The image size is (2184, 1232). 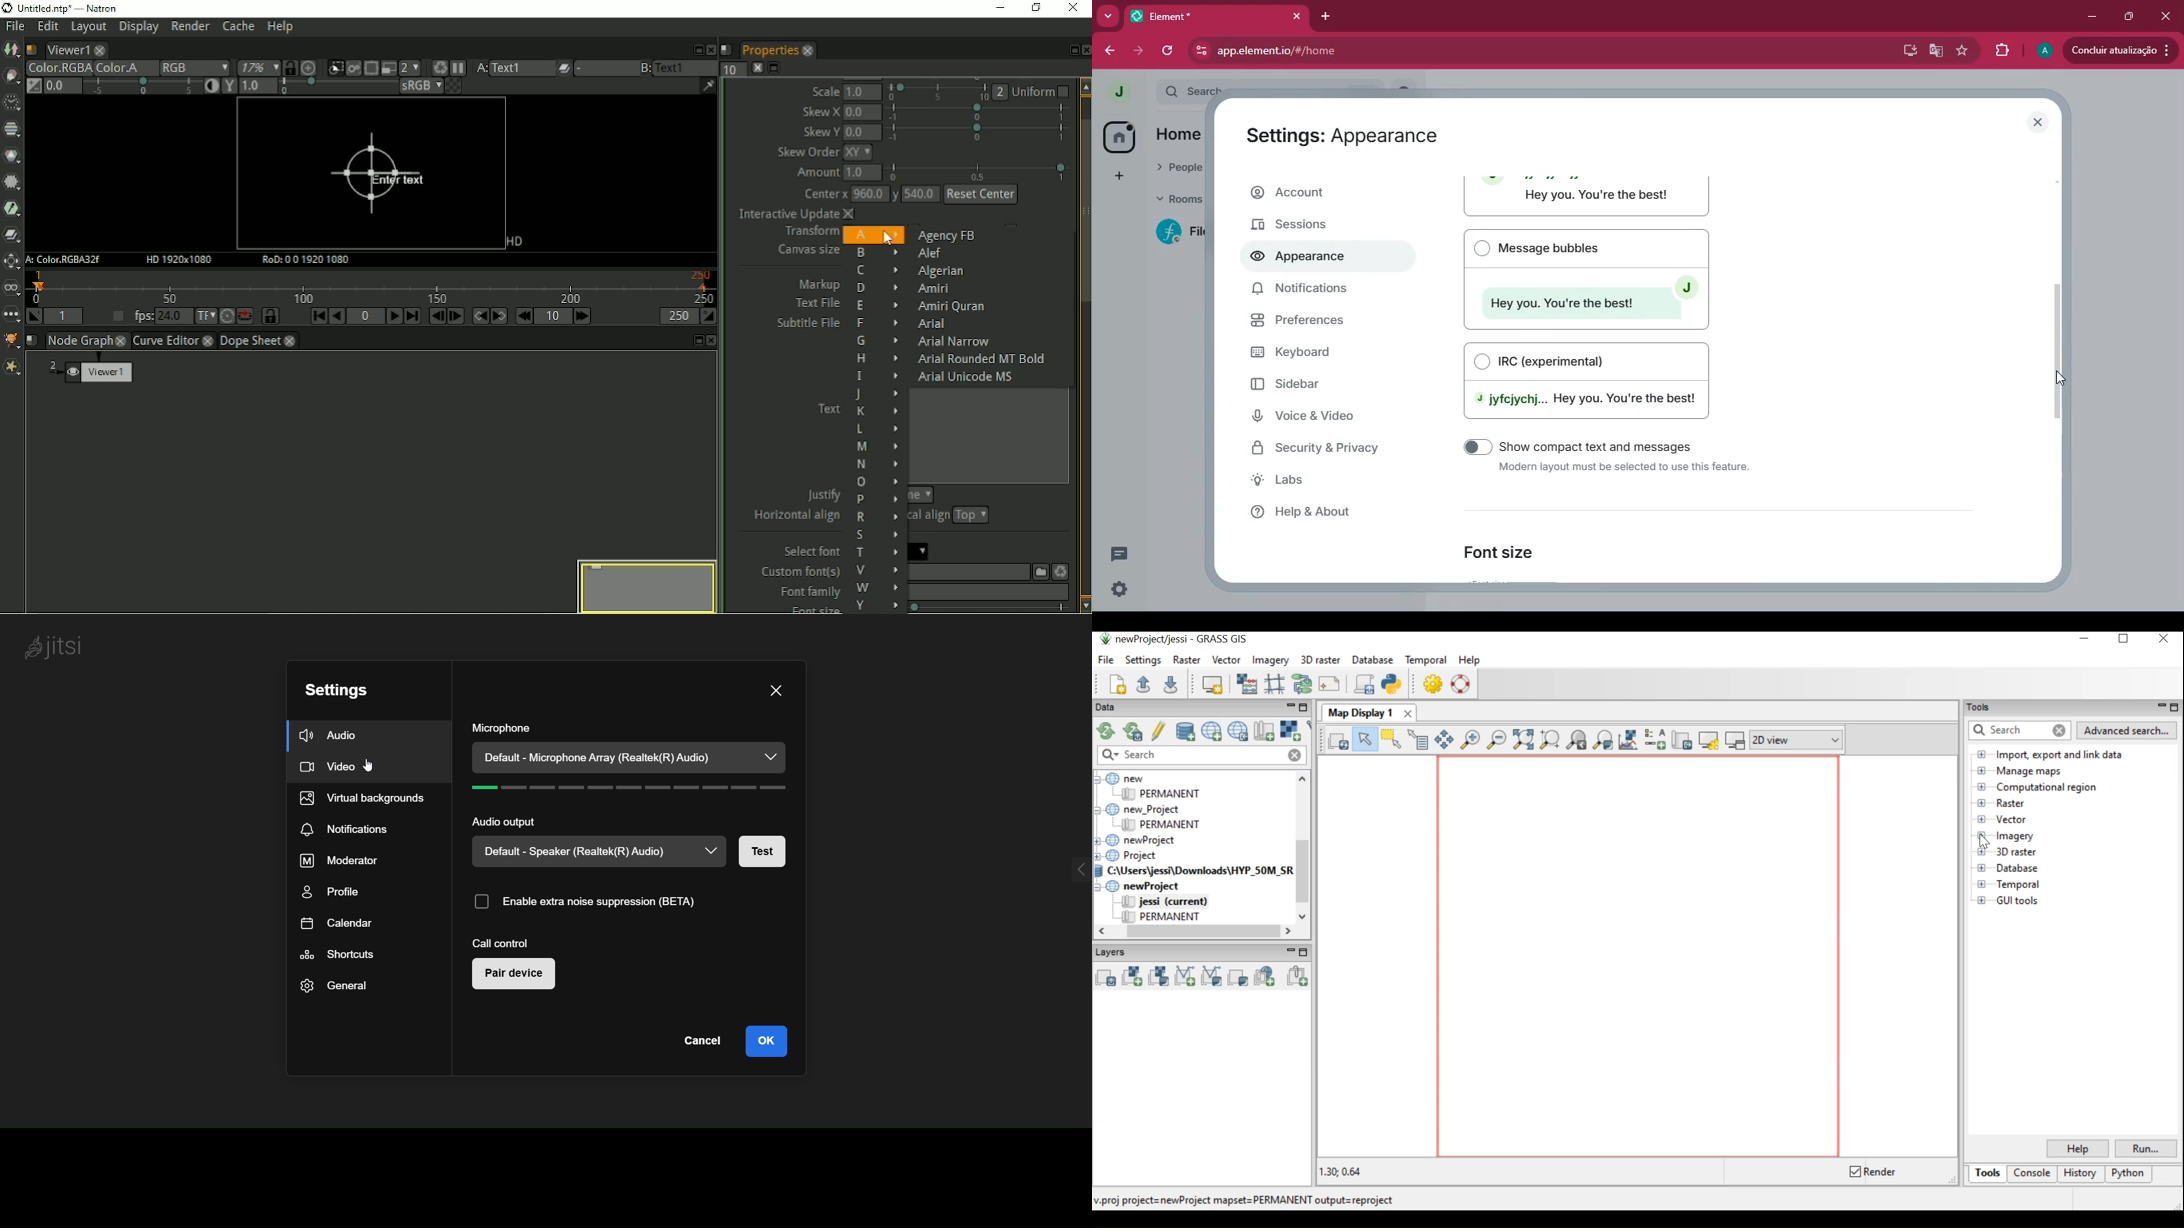 What do you see at coordinates (2120, 52) in the screenshot?
I see `update` at bounding box center [2120, 52].